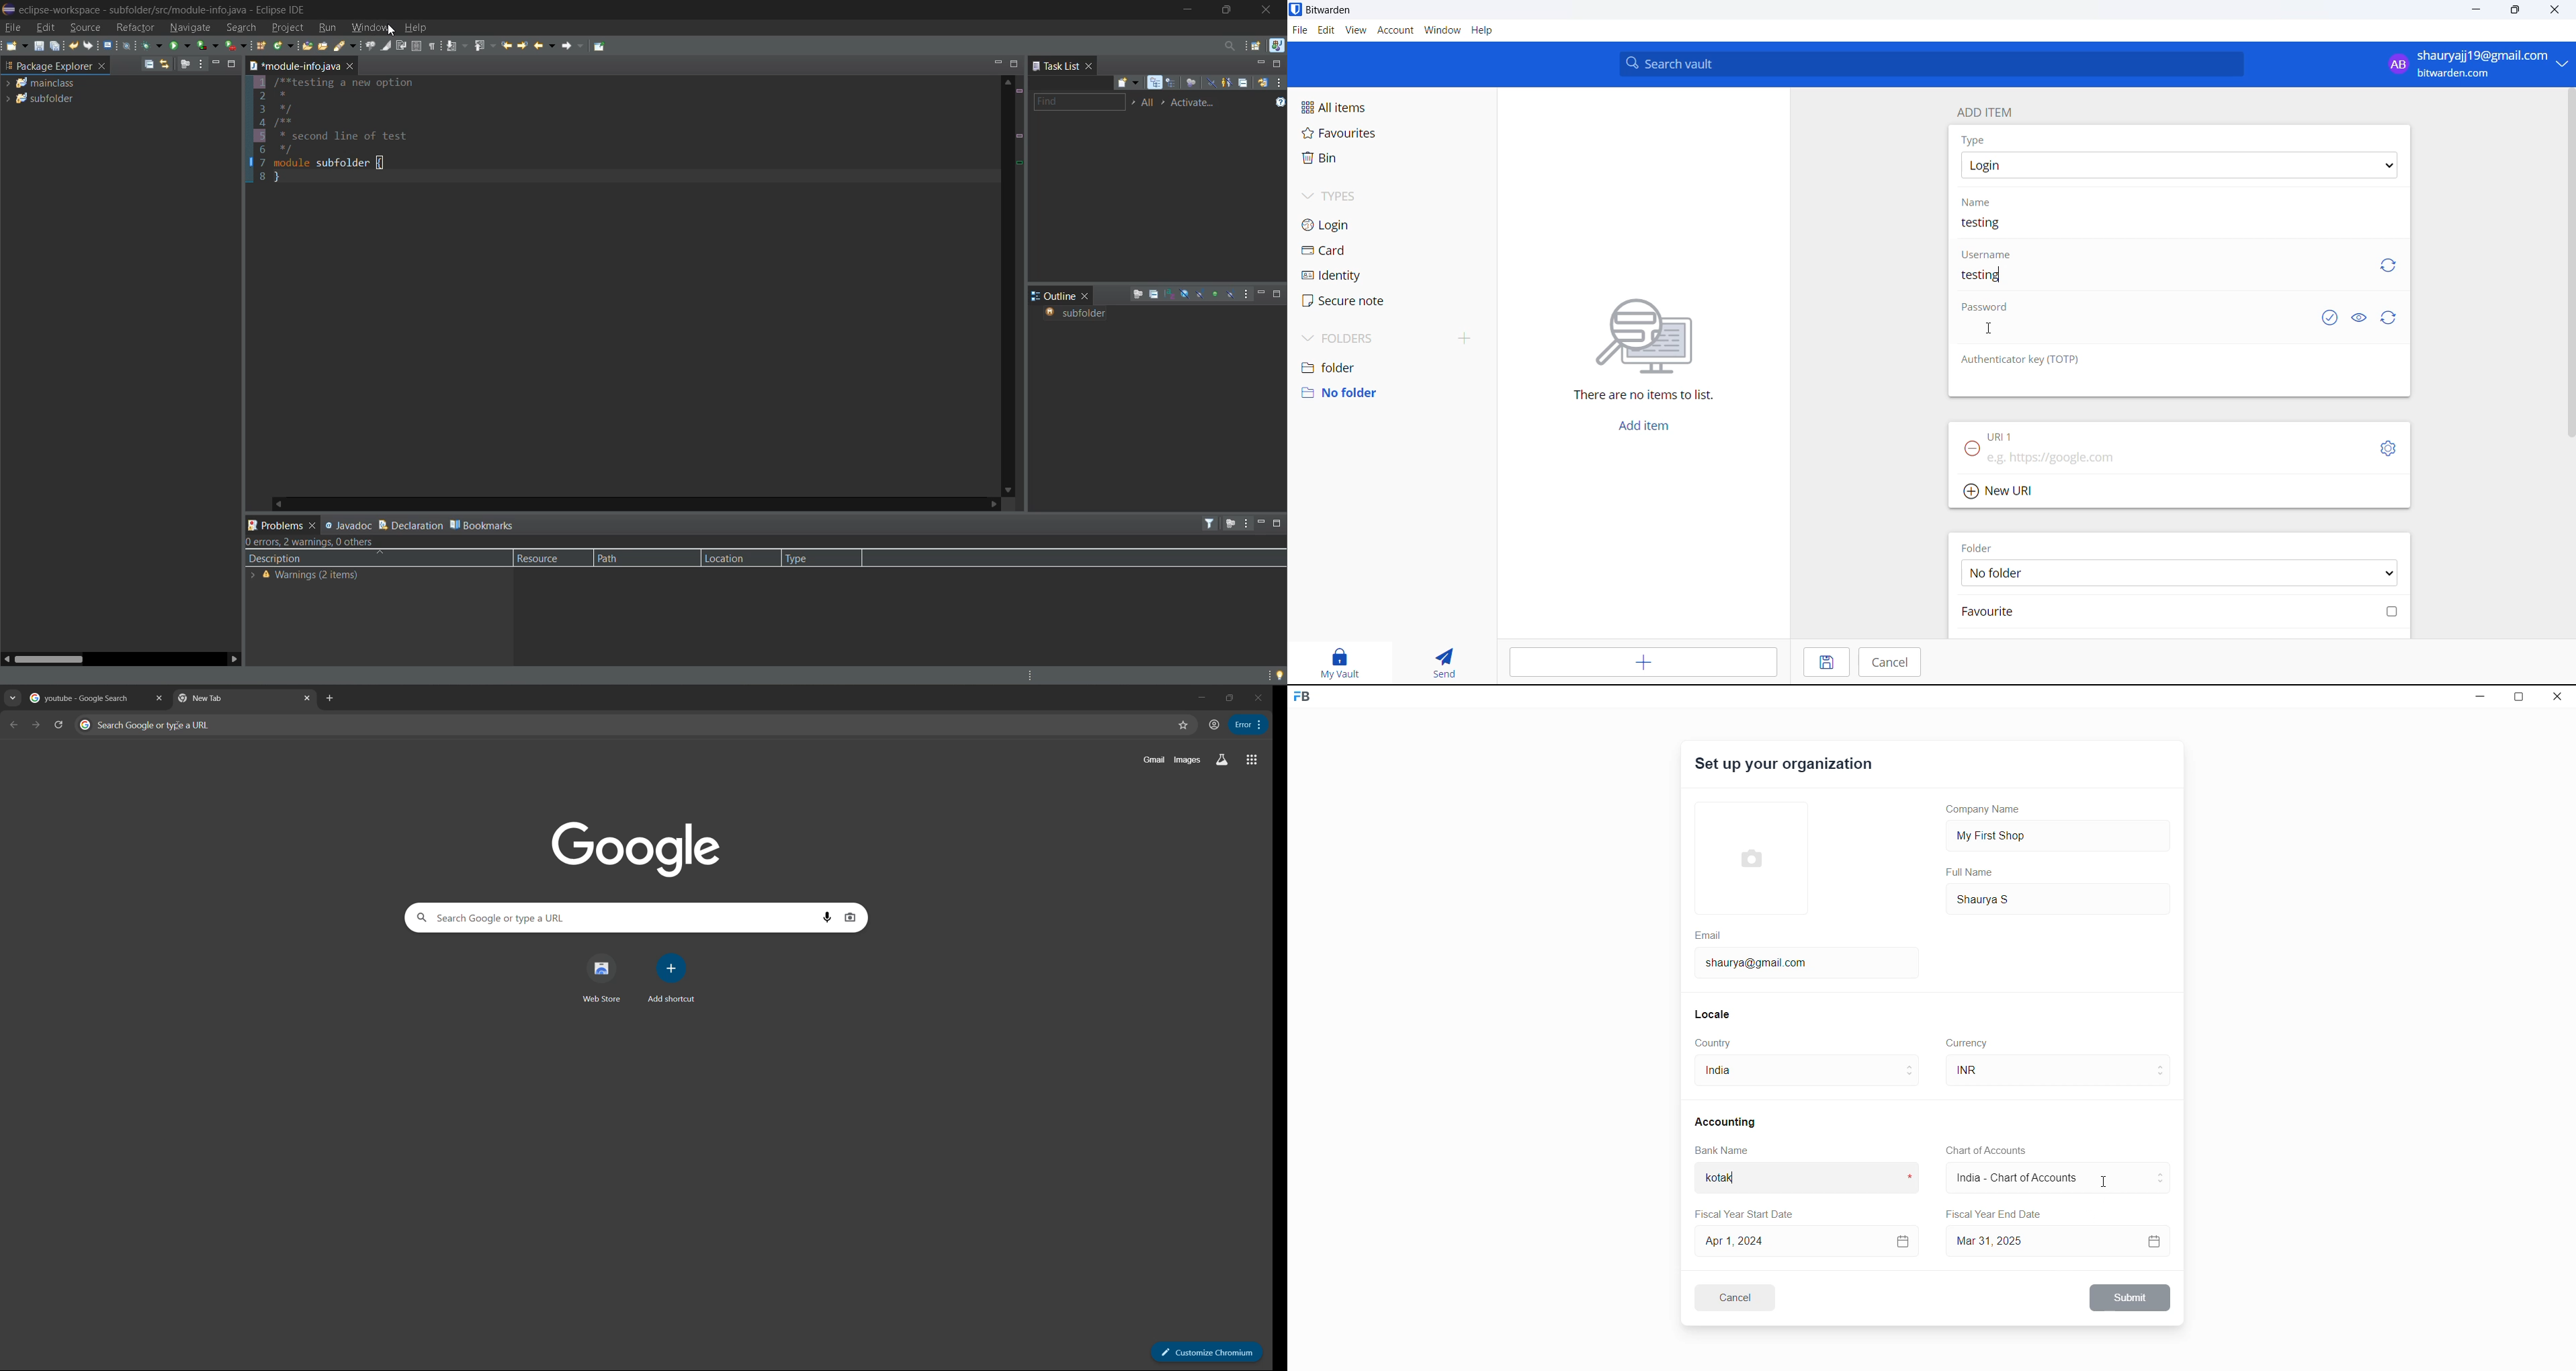 The width and height of the screenshot is (2576, 1372). I want to click on remove URL, so click(1973, 450).